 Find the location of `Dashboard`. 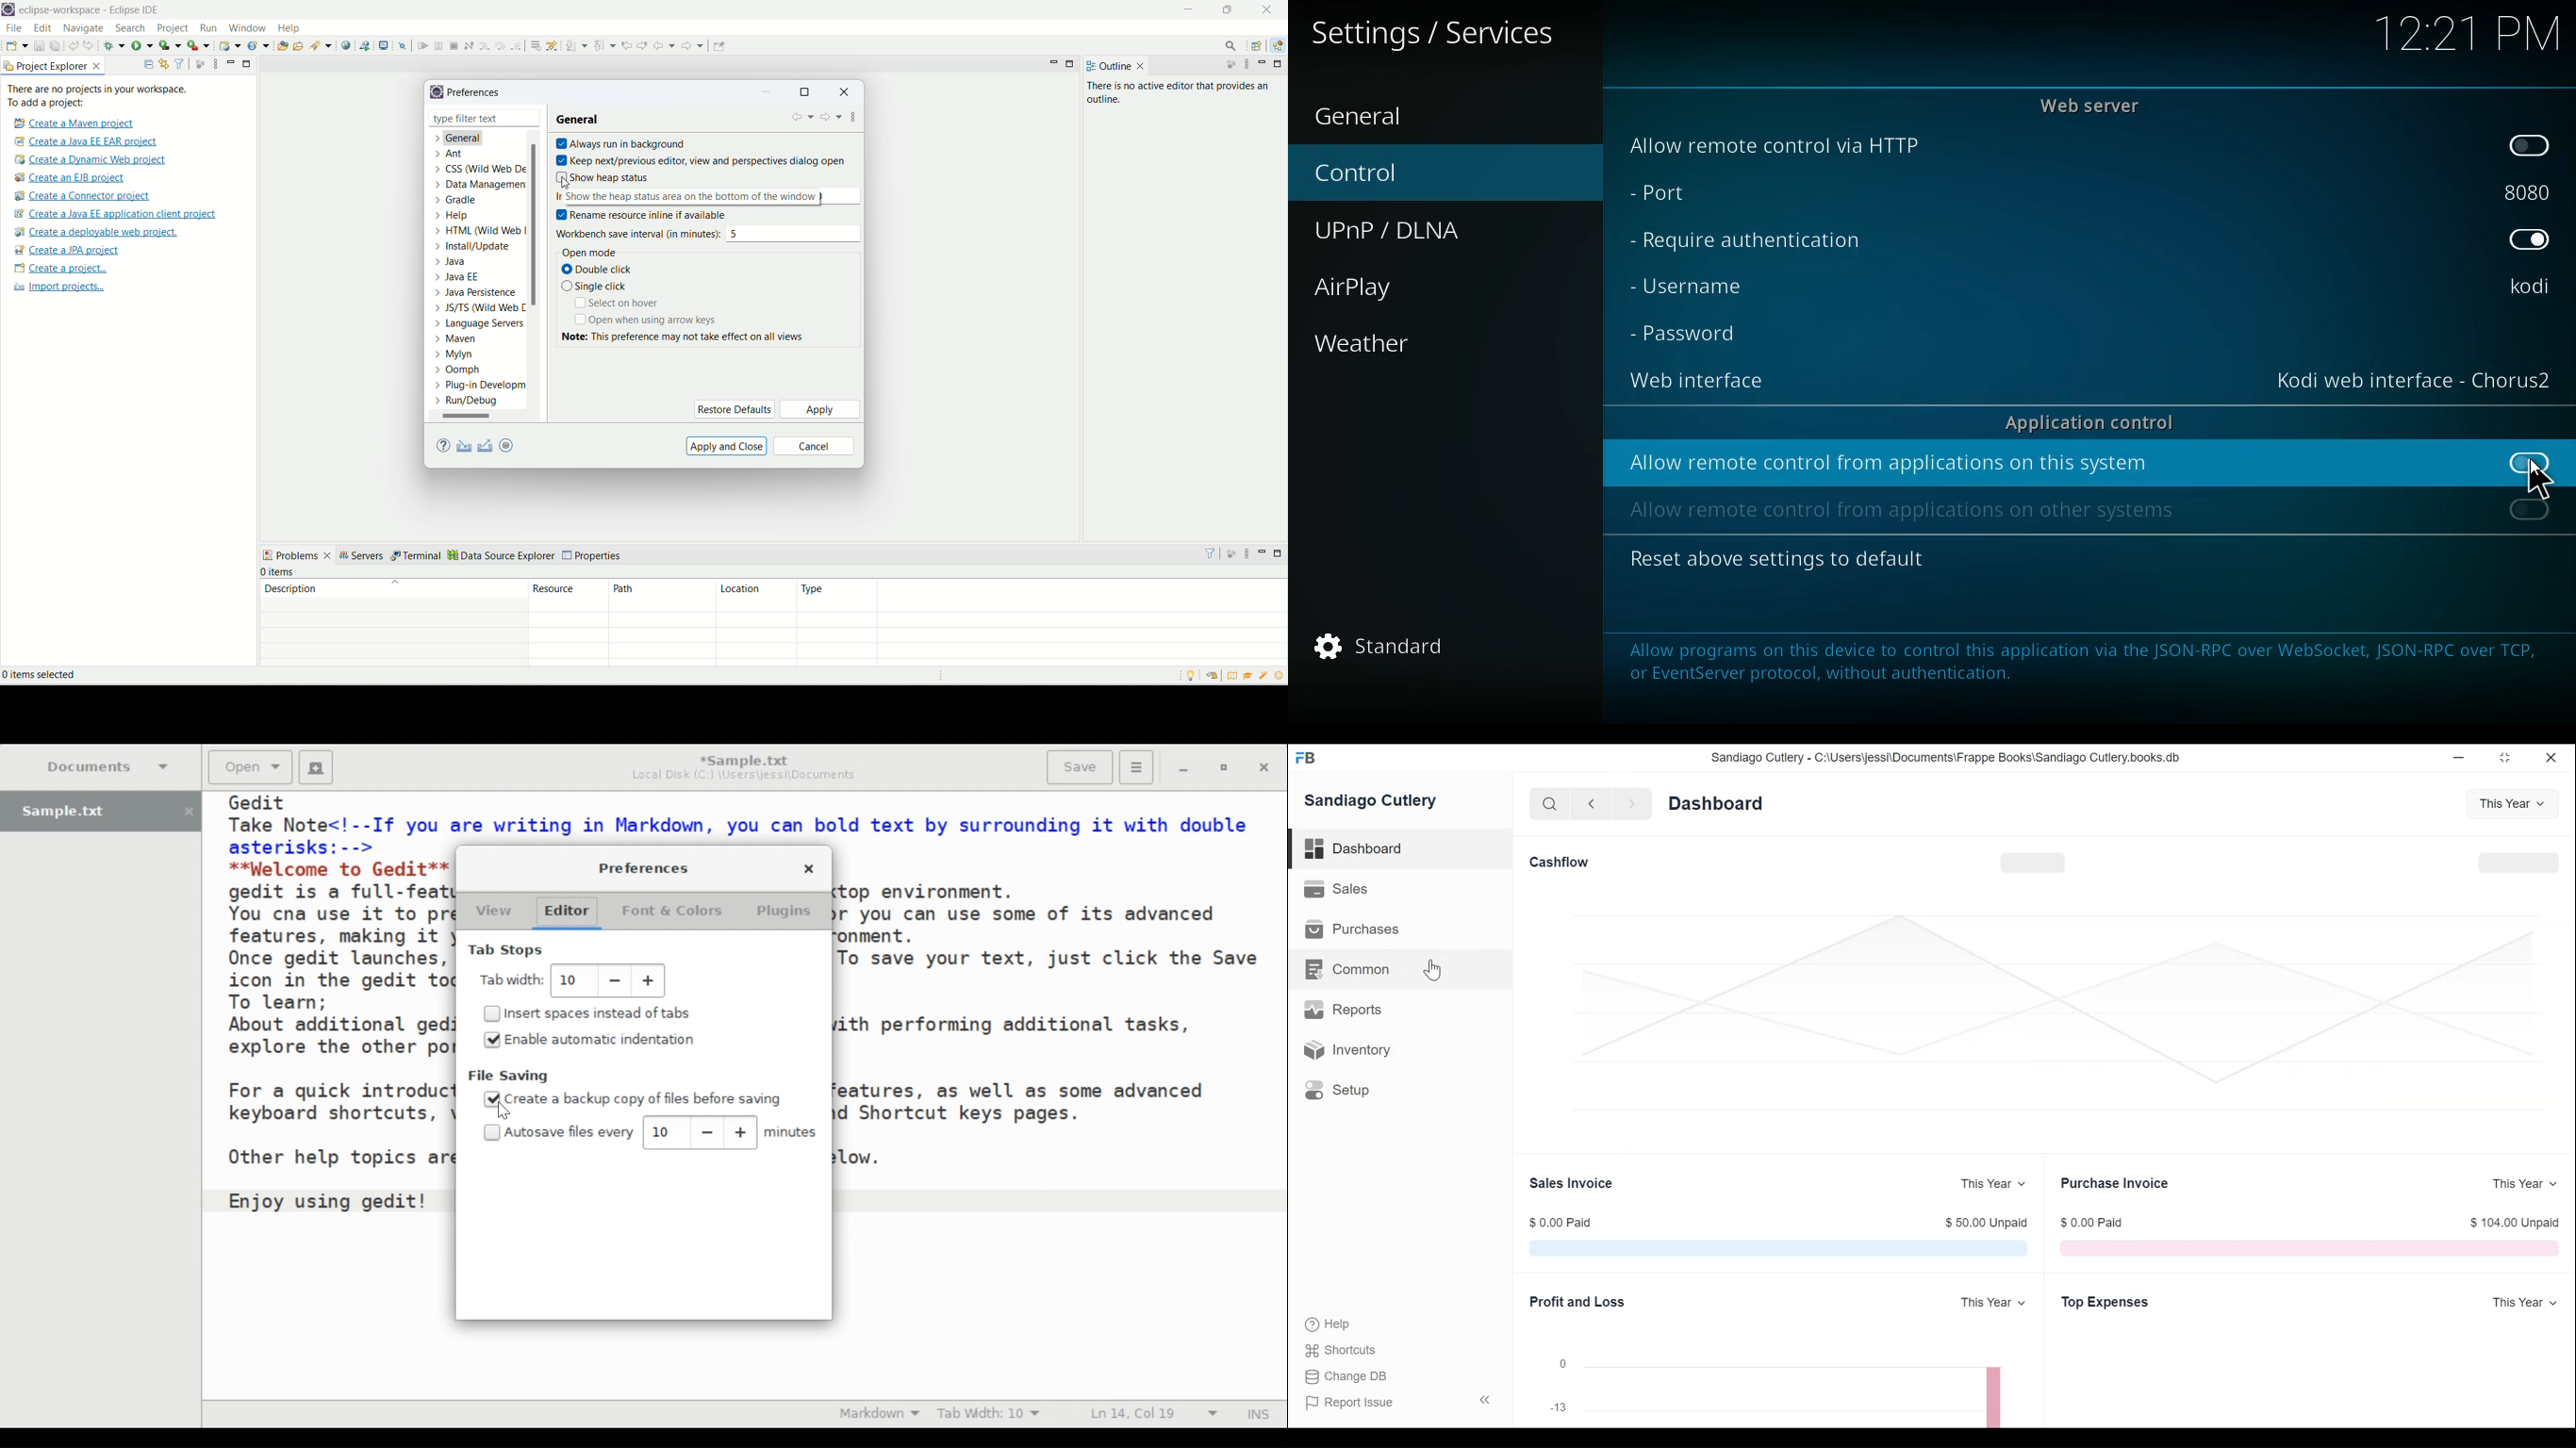

Dashboard is located at coordinates (1716, 803).